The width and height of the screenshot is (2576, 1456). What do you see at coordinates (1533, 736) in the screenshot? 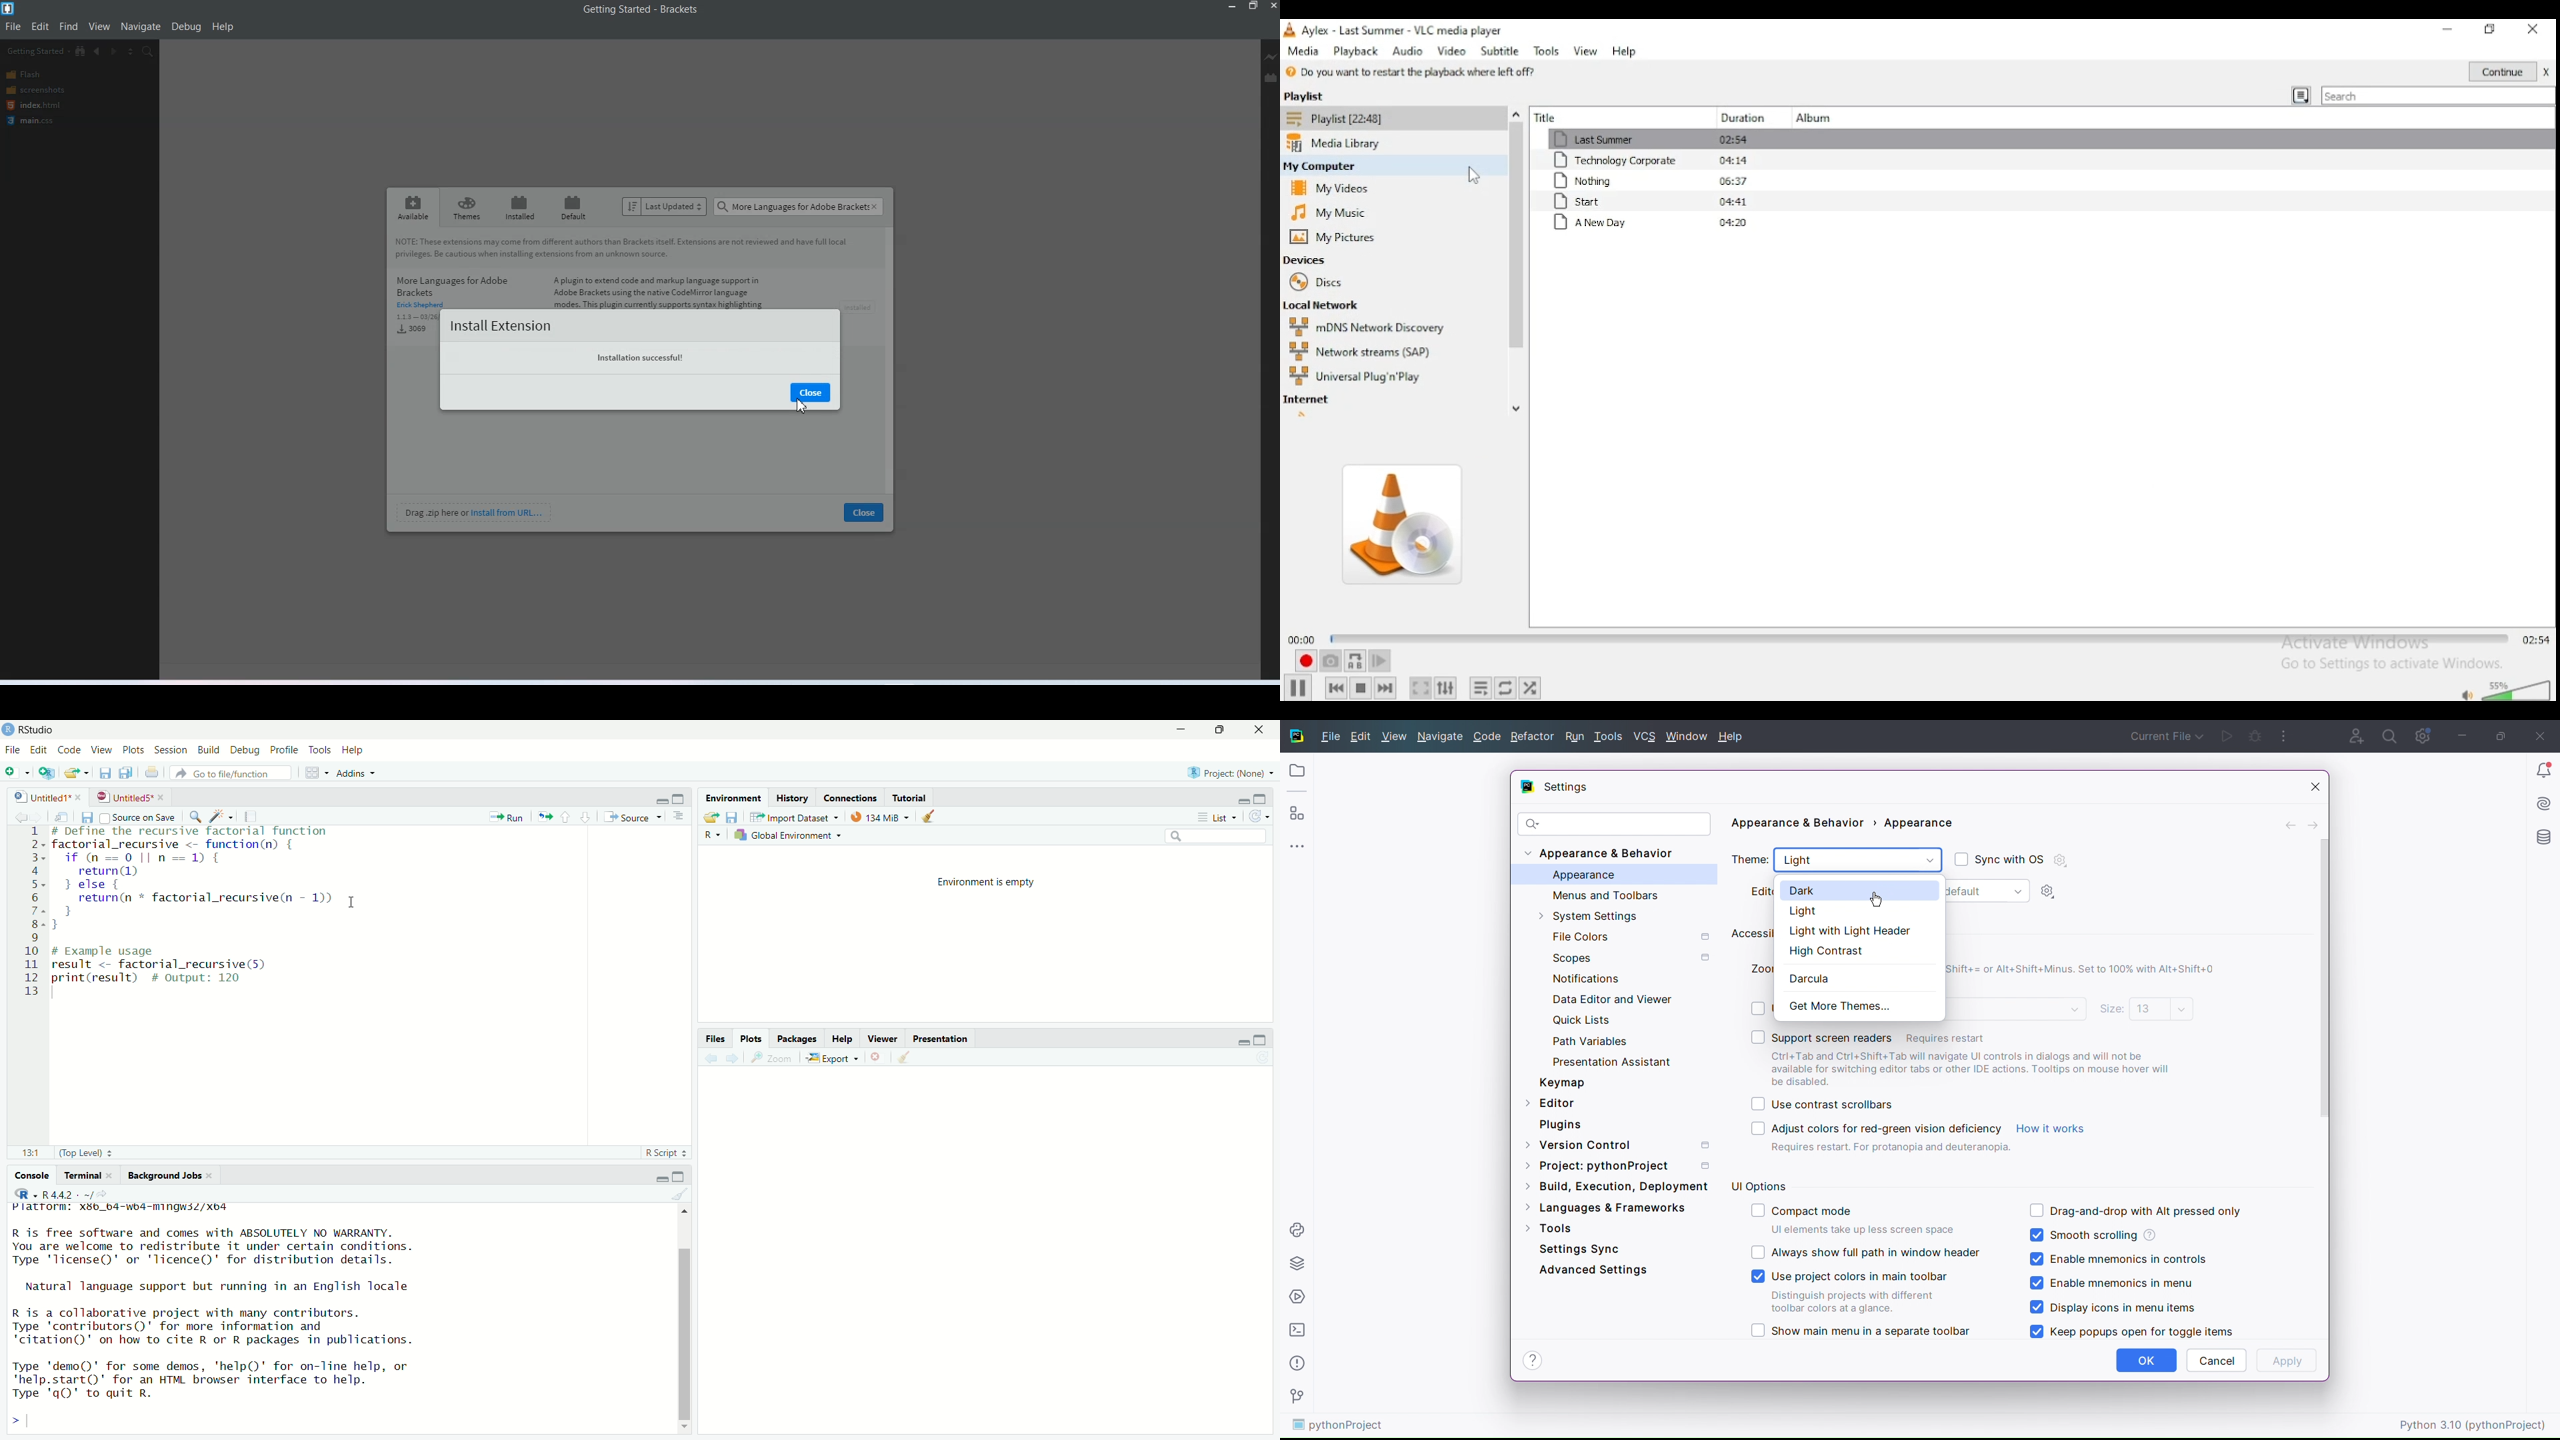
I see `Refactor` at bounding box center [1533, 736].